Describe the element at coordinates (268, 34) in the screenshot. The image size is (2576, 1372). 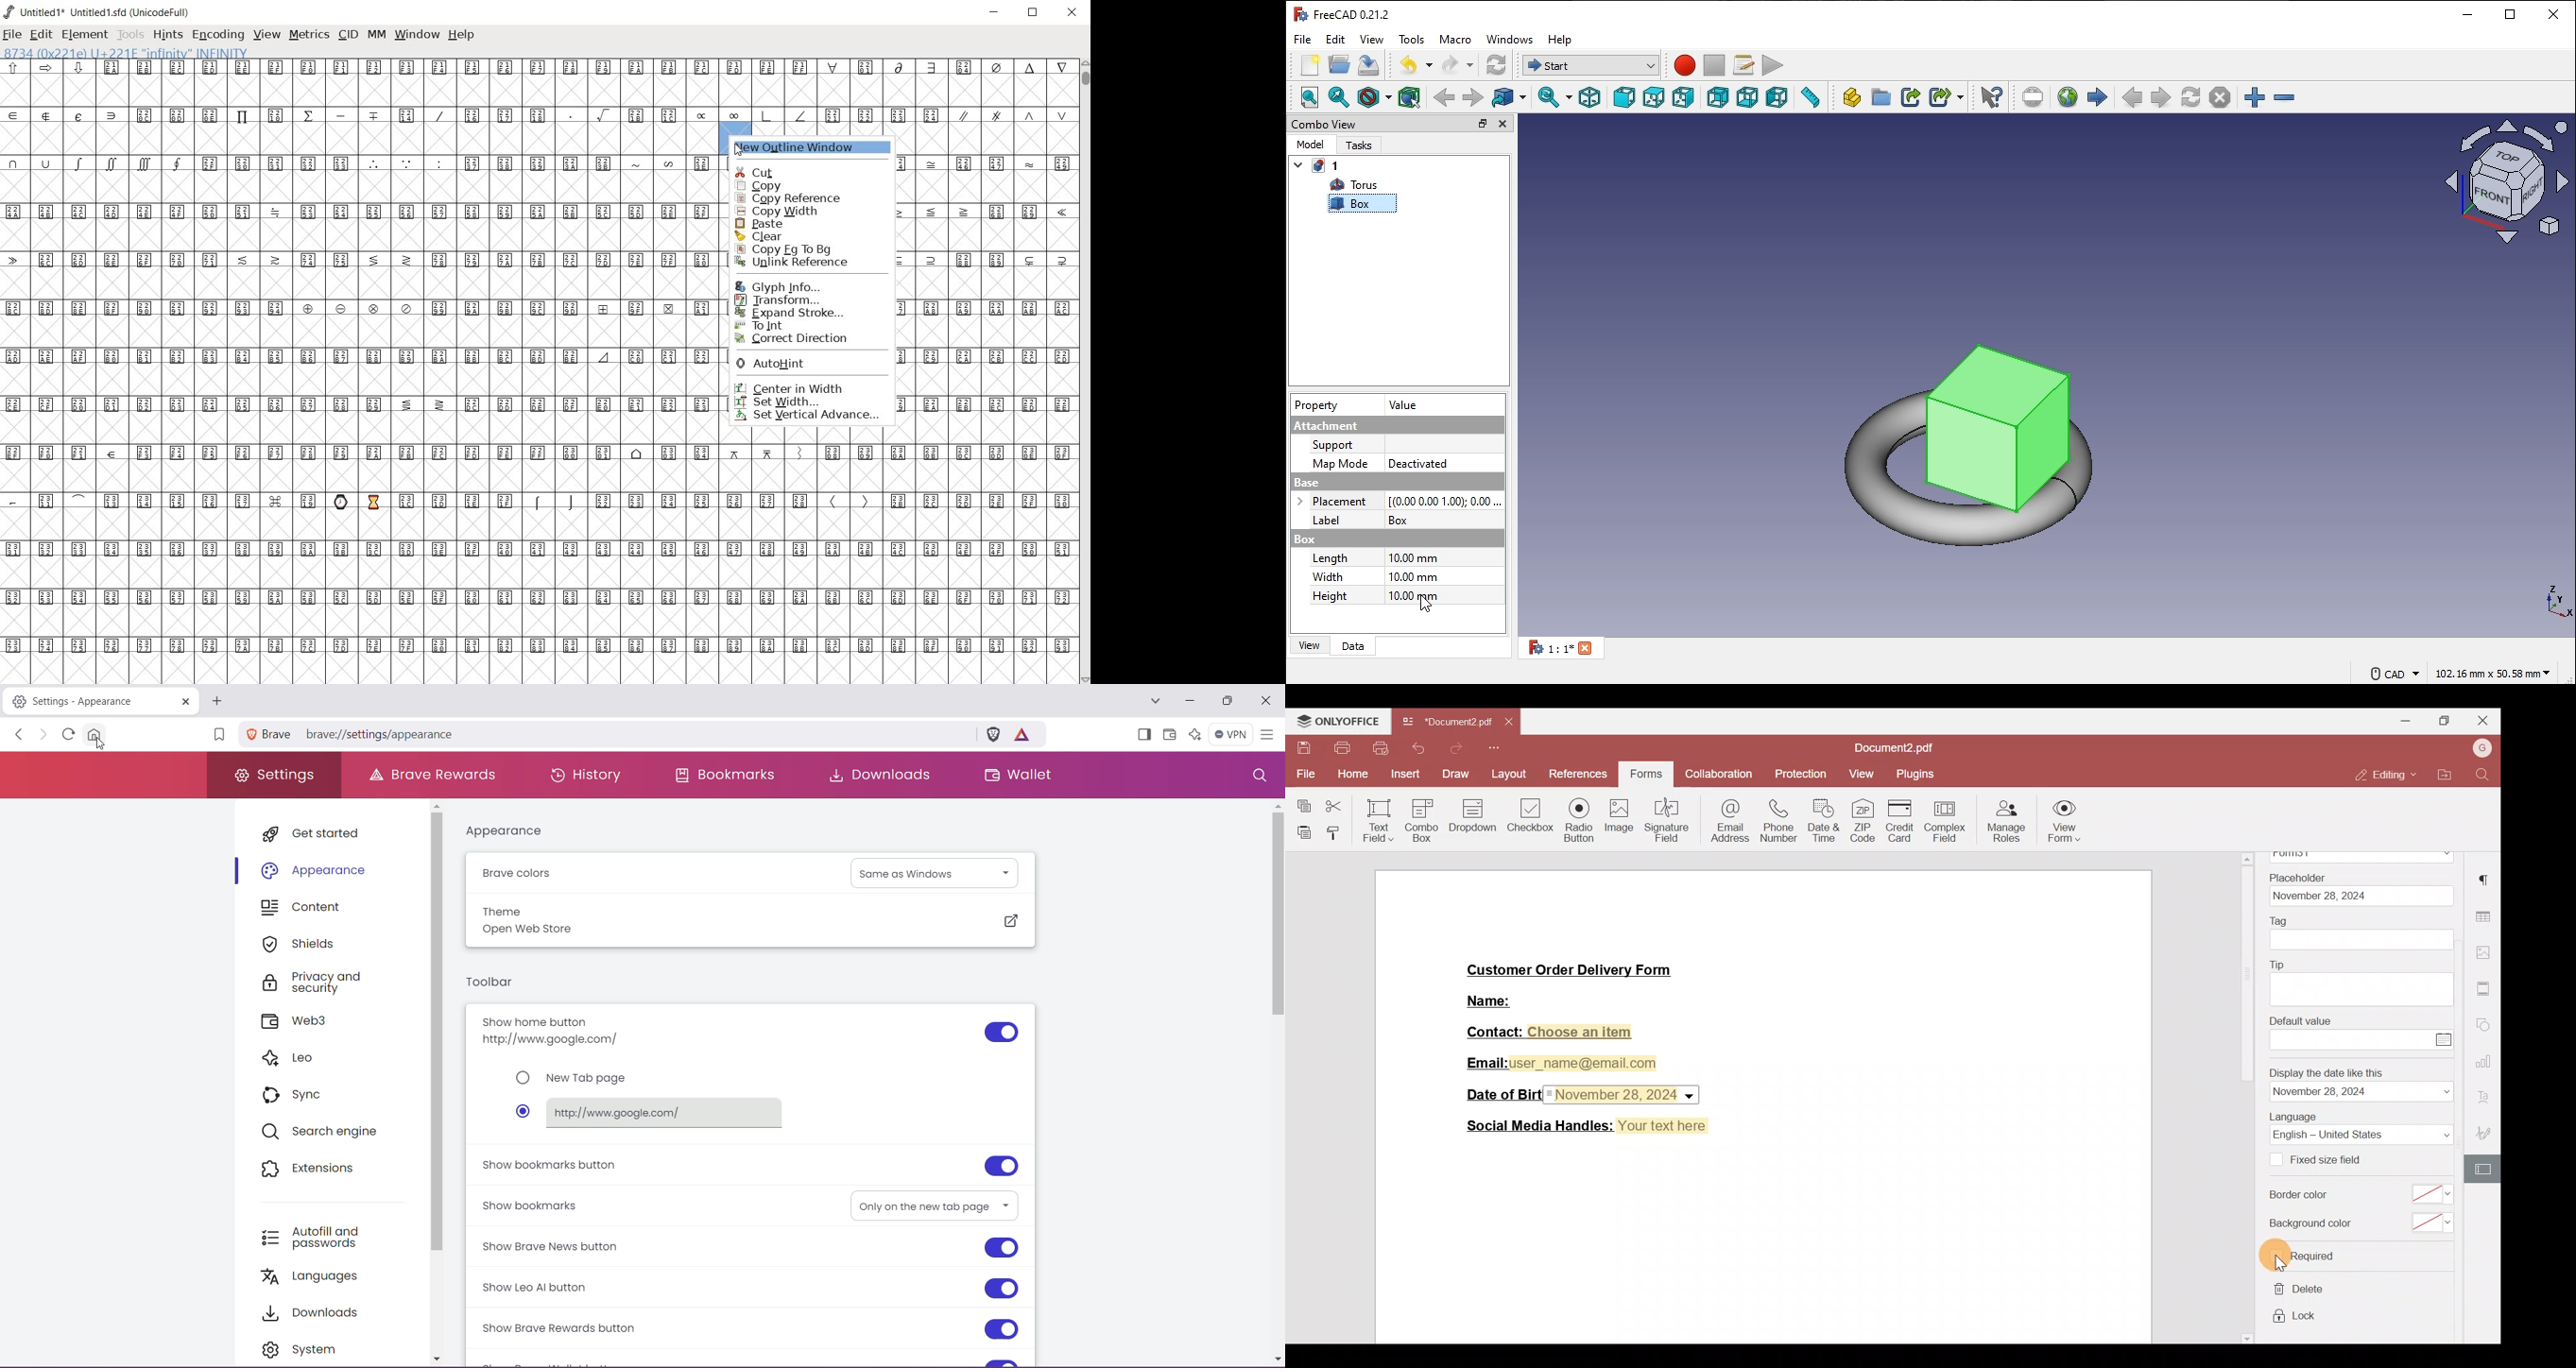
I see `view` at that location.